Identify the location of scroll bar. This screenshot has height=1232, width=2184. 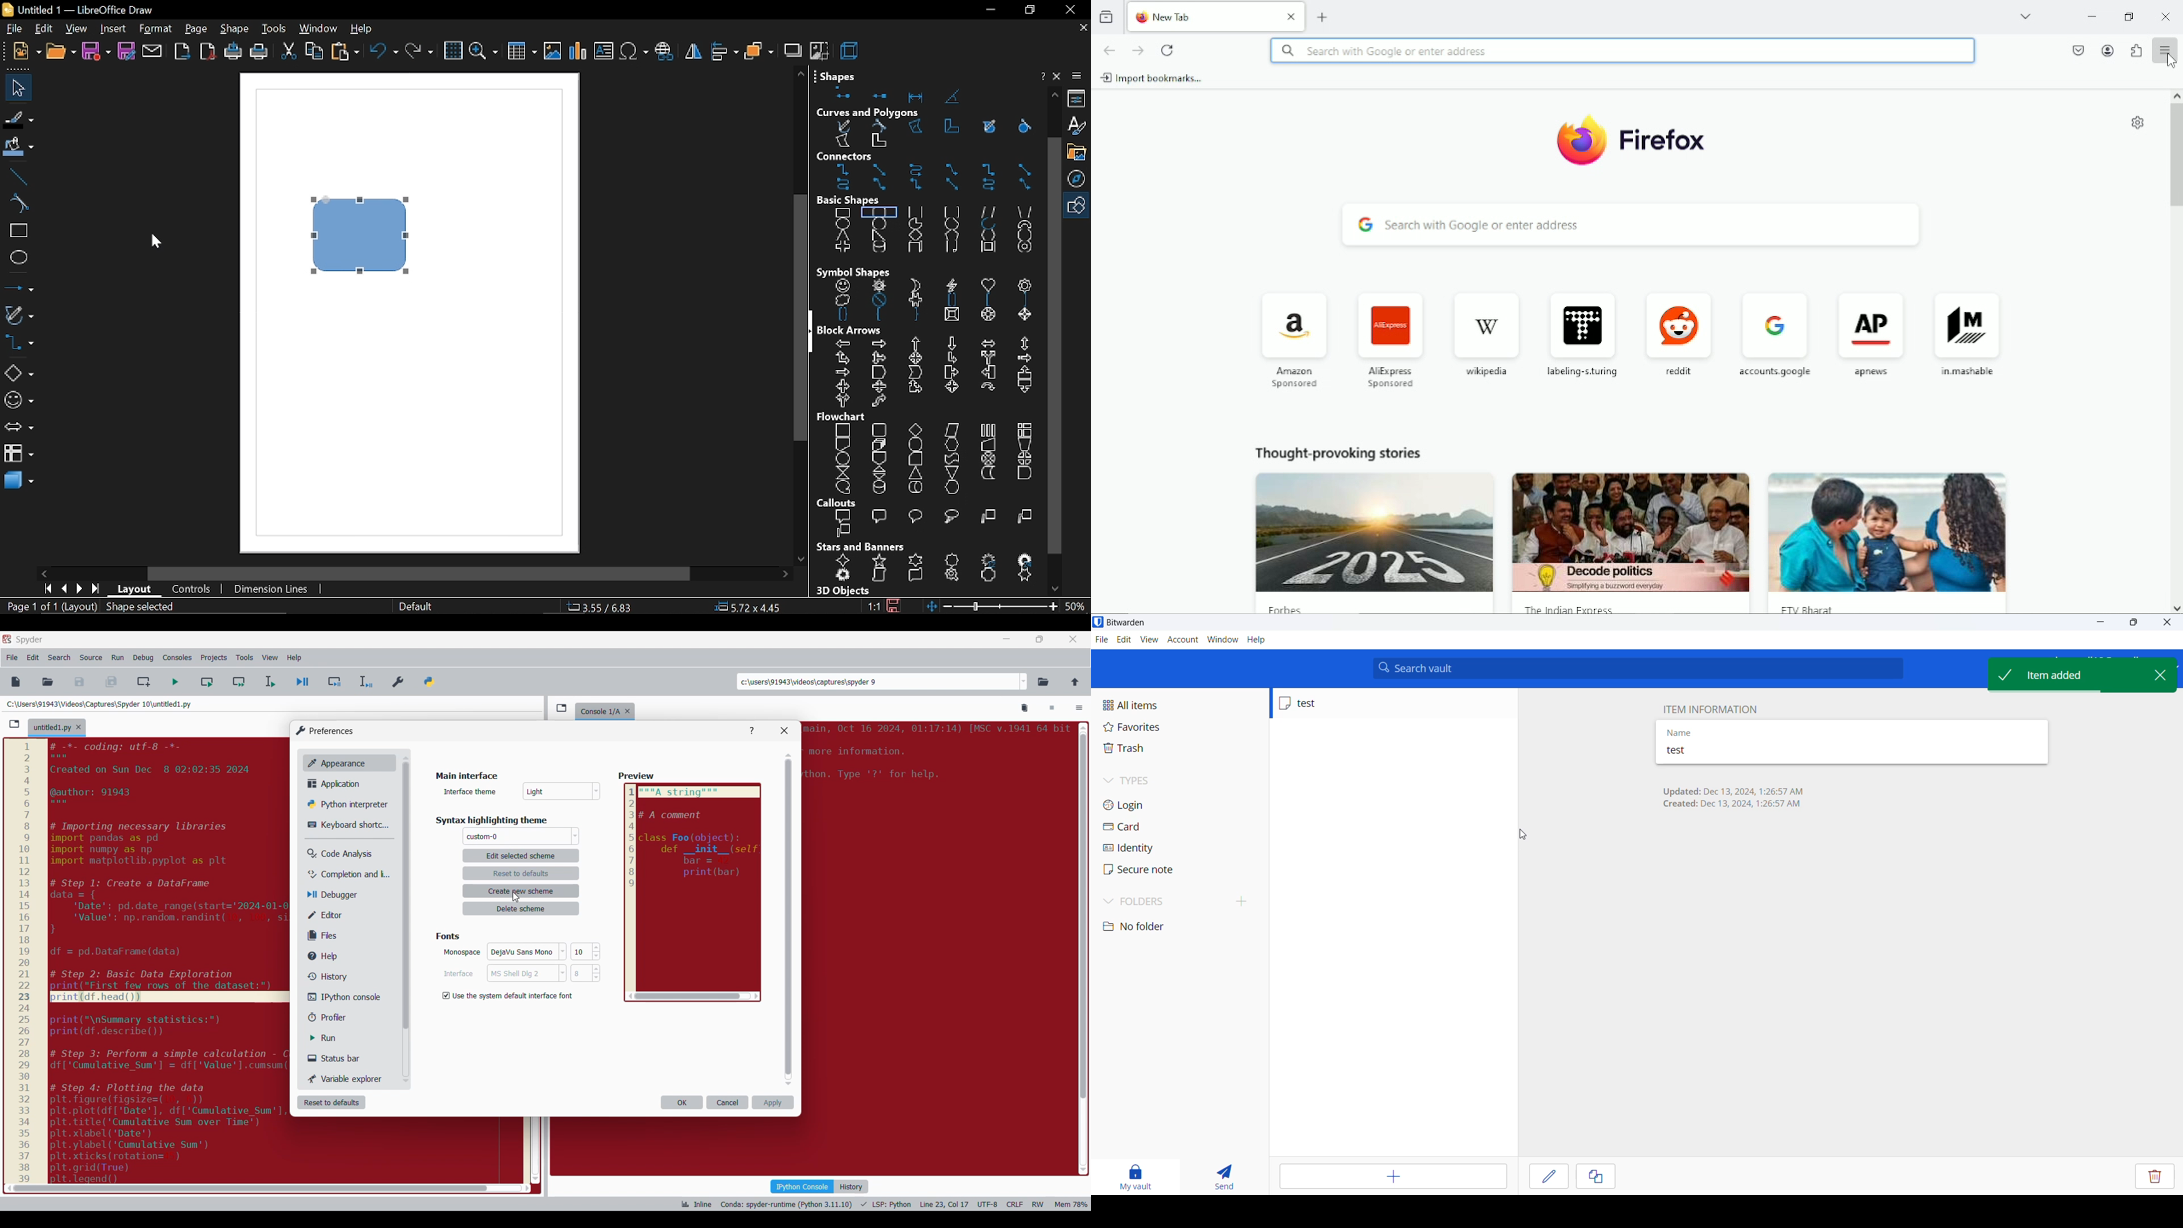
(421, 573).